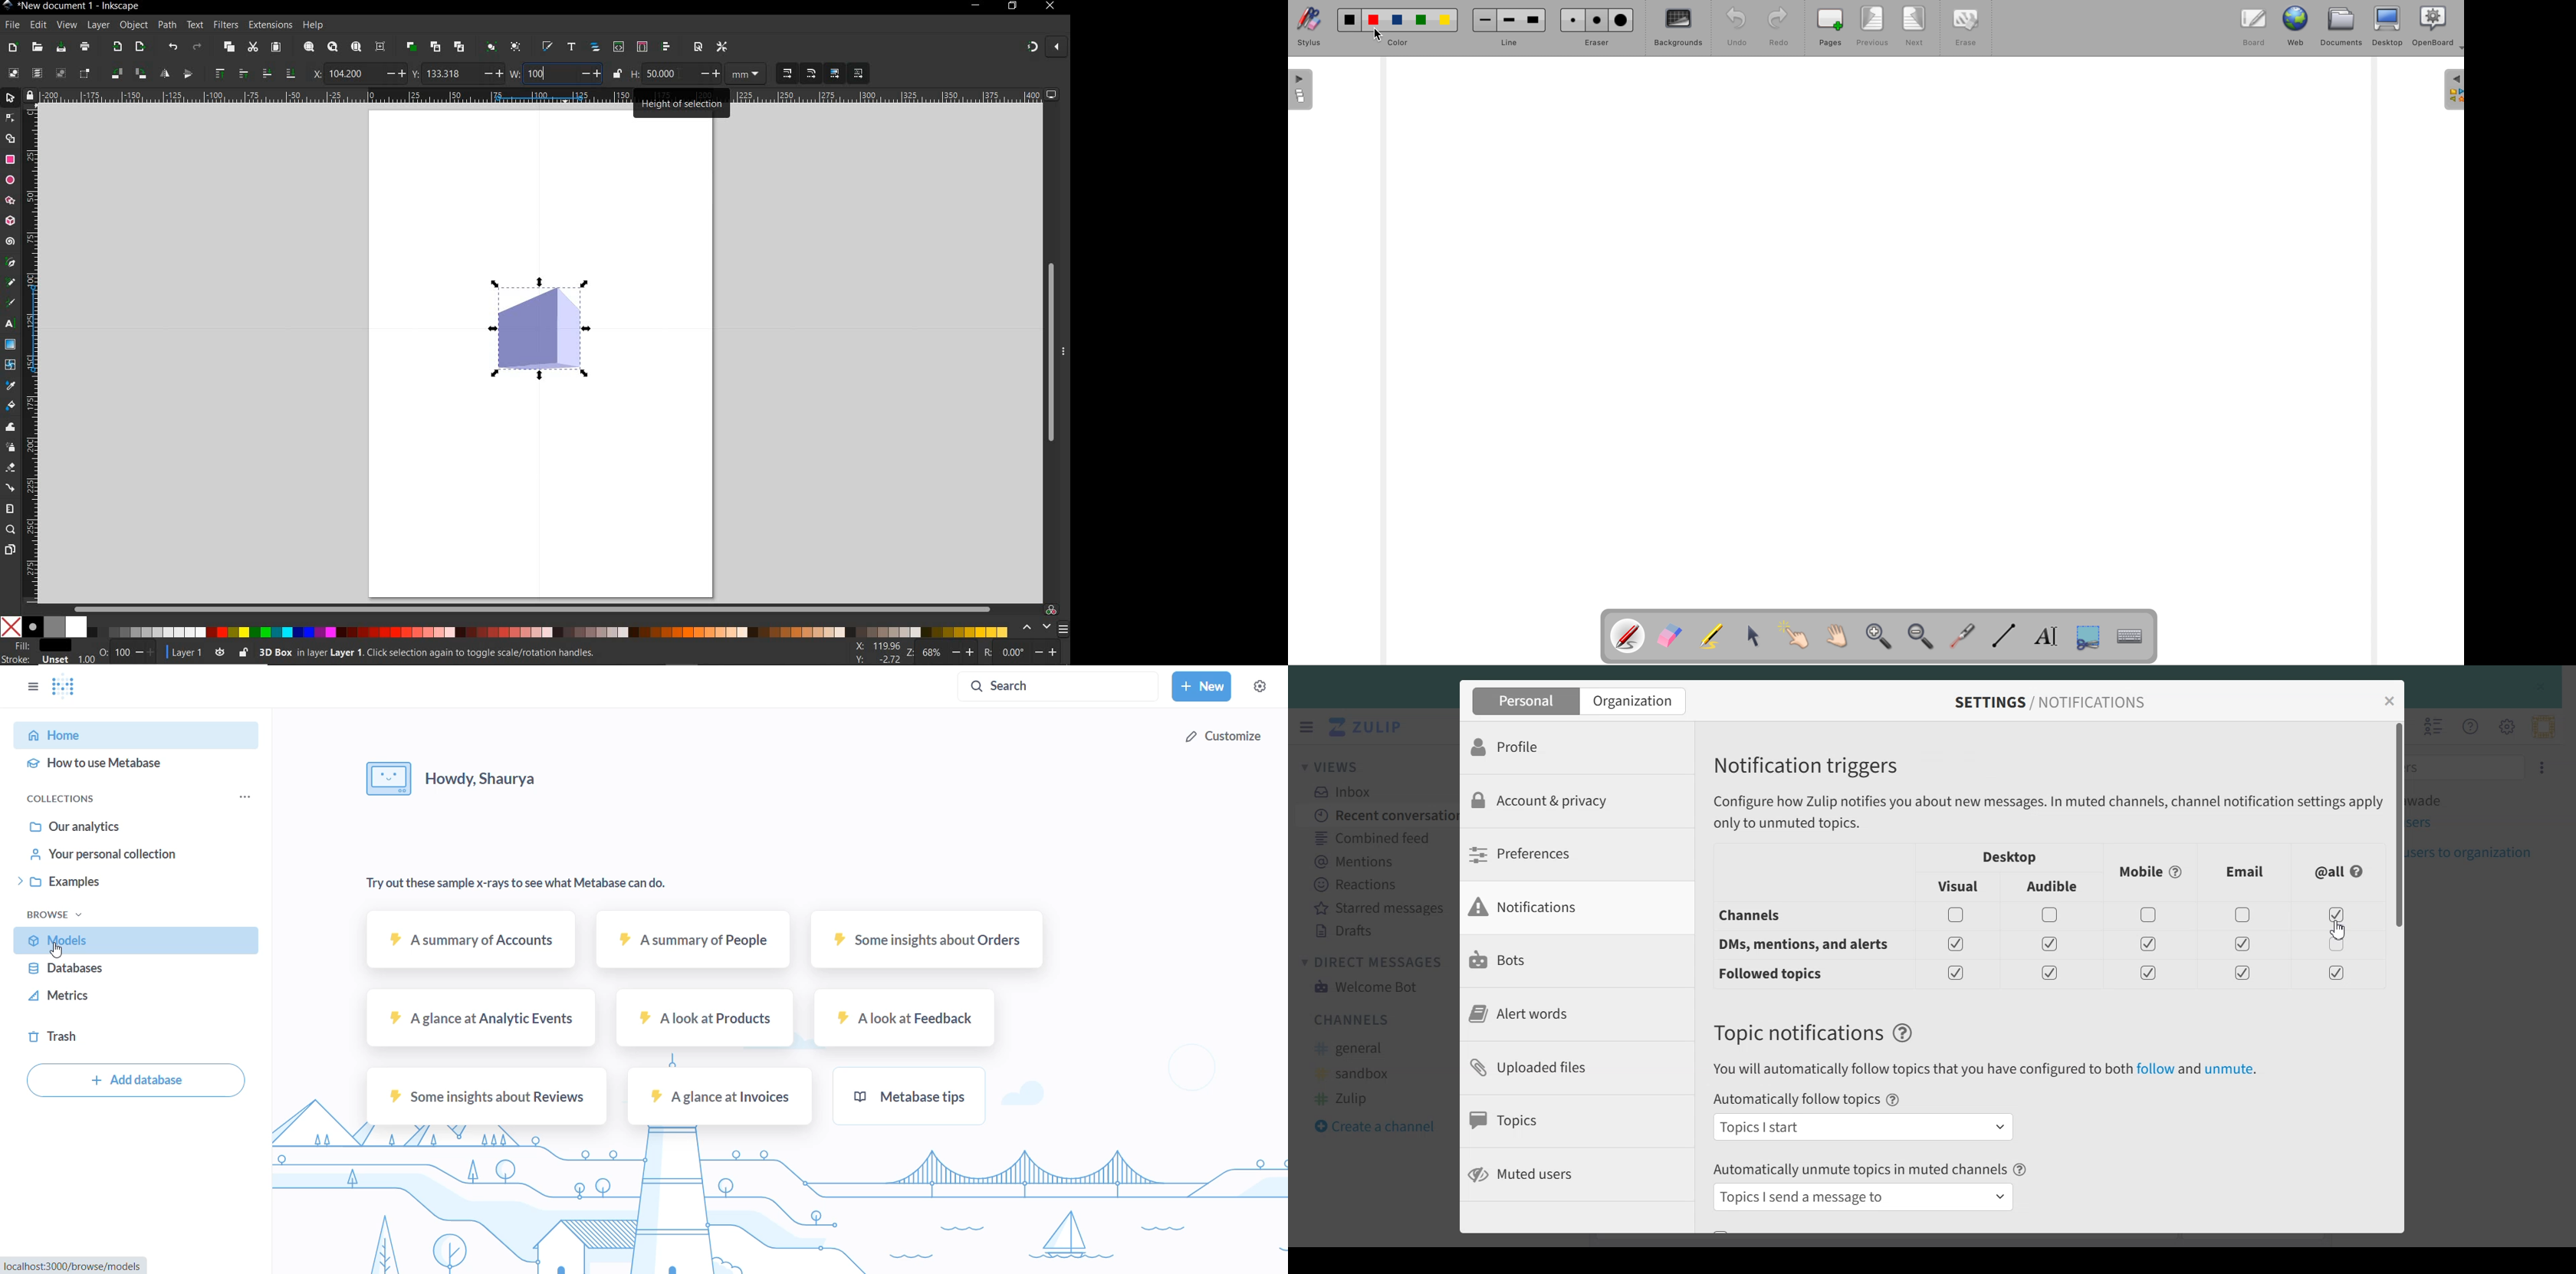 Image resolution: width=2576 pixels, height=1288 pixels. I want to click on paint bucket tool, so click(11, 406).